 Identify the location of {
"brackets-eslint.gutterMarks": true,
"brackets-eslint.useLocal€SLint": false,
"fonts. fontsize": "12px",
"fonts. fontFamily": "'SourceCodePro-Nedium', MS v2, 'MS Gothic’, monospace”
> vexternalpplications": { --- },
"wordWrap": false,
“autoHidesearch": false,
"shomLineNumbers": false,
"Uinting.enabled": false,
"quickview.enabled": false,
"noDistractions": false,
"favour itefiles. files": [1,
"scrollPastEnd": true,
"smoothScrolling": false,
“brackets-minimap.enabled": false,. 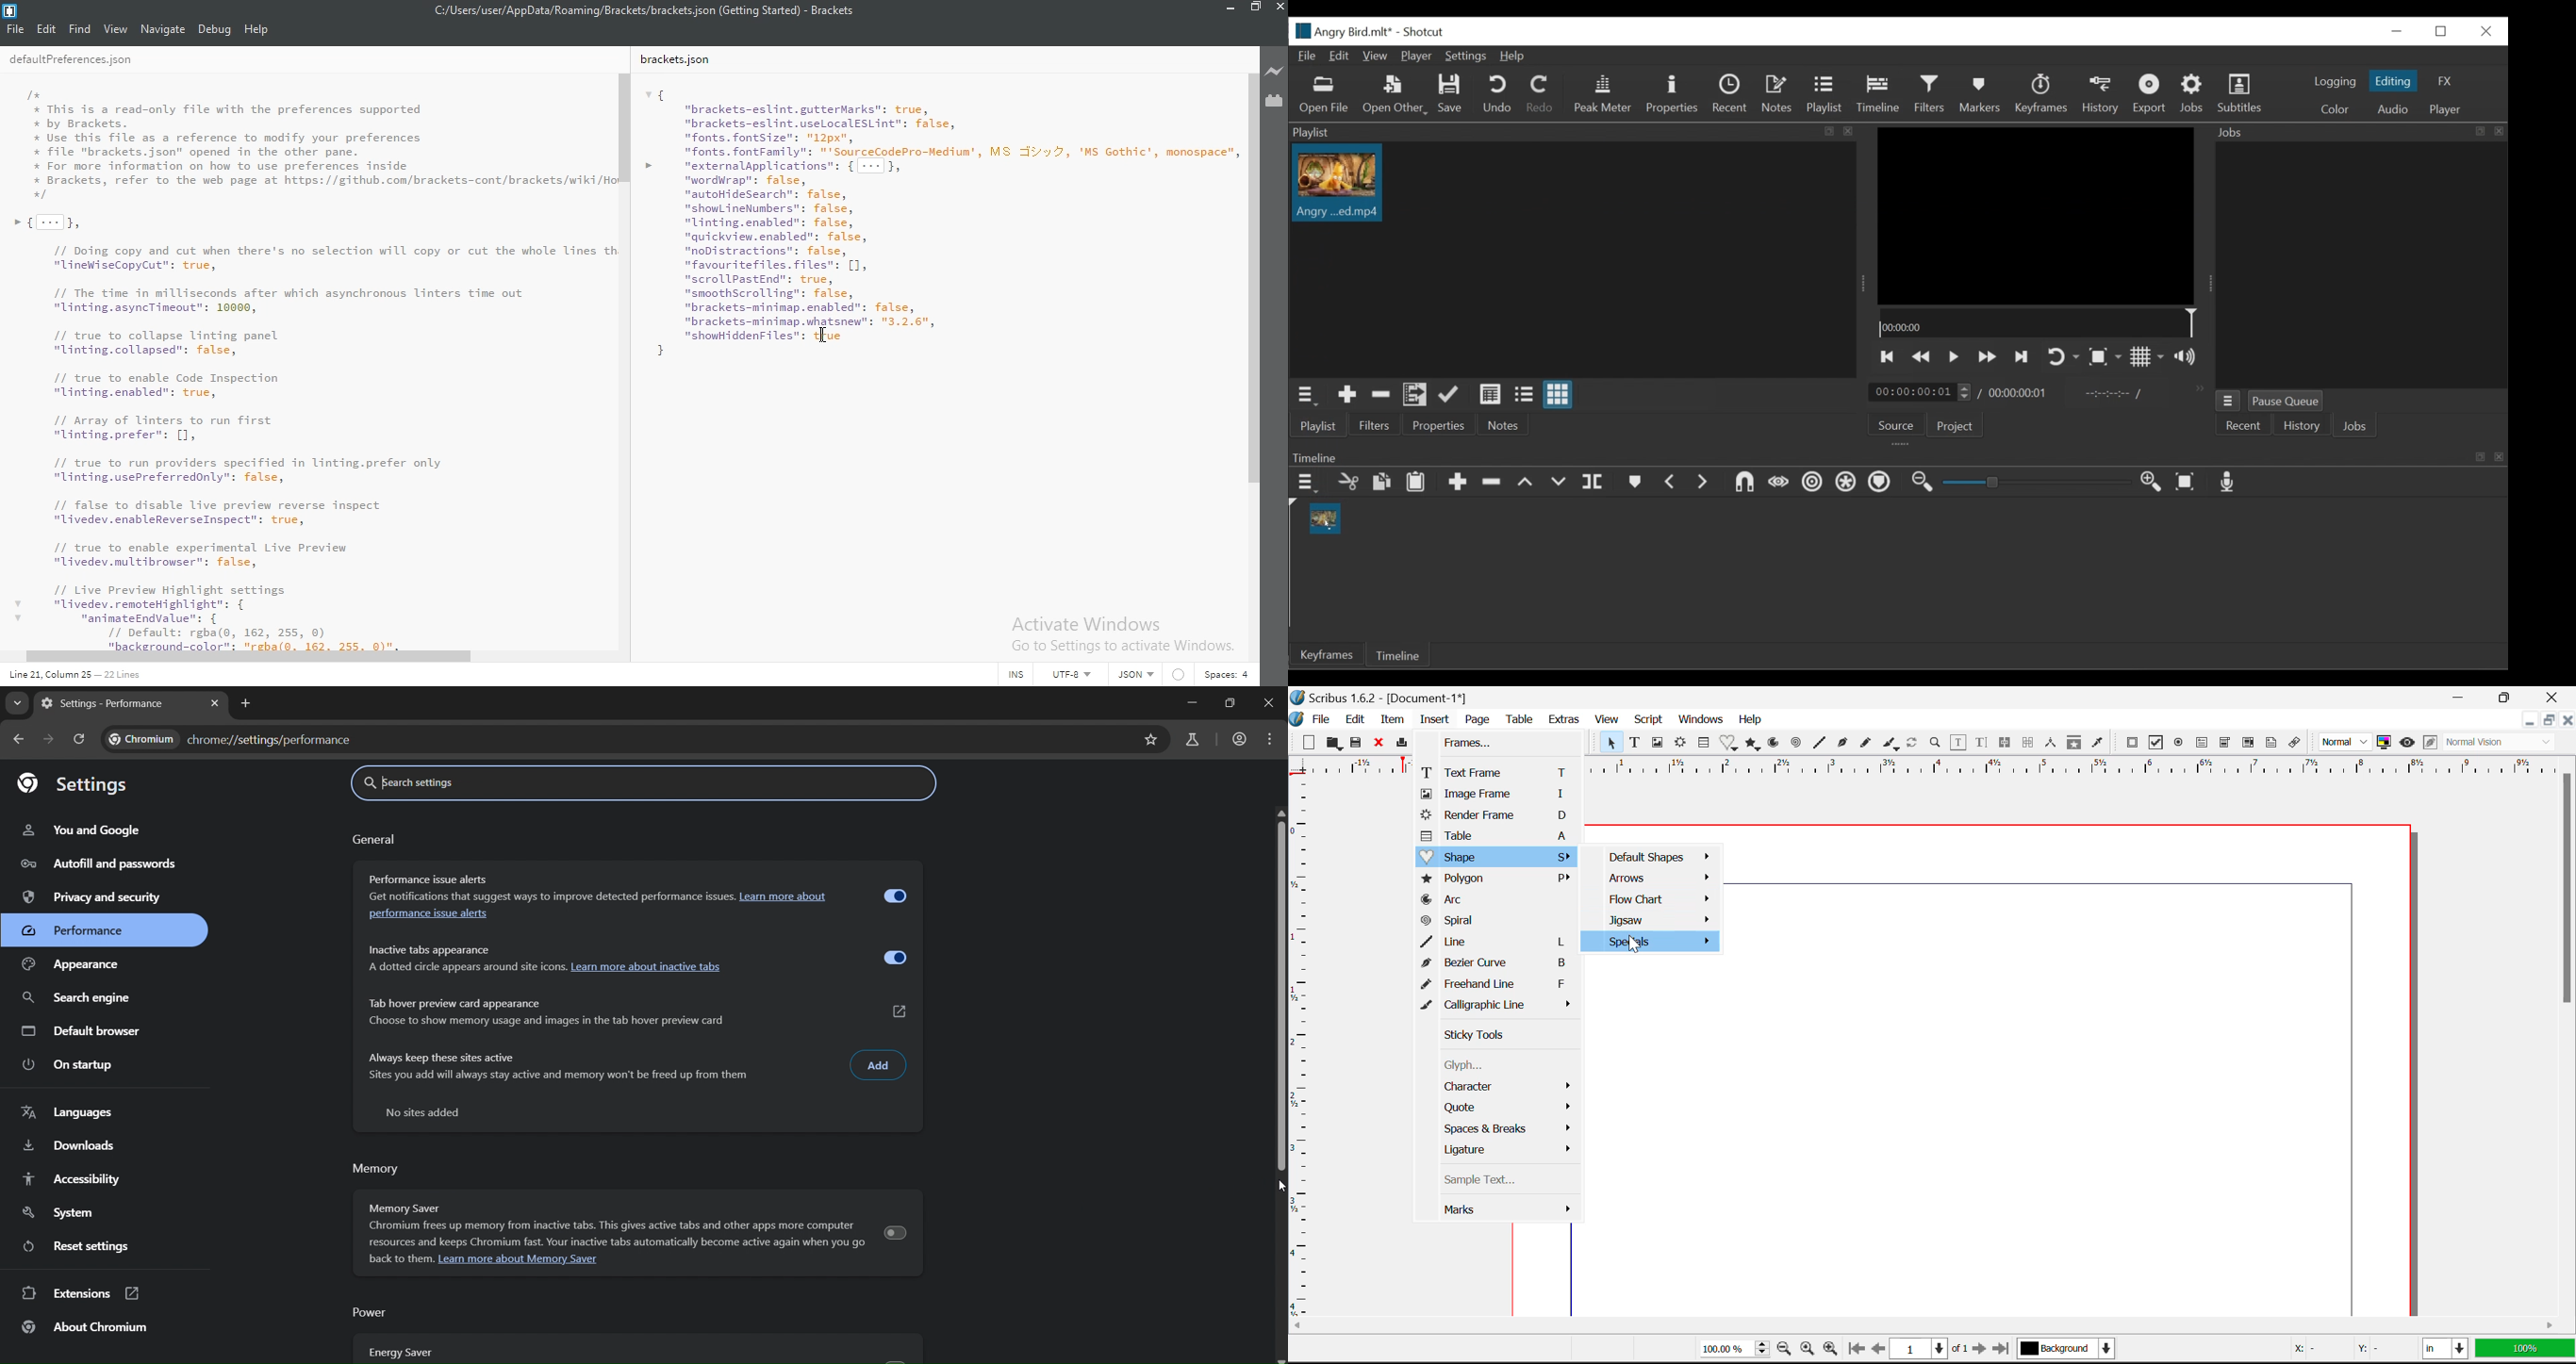
(935, 221).